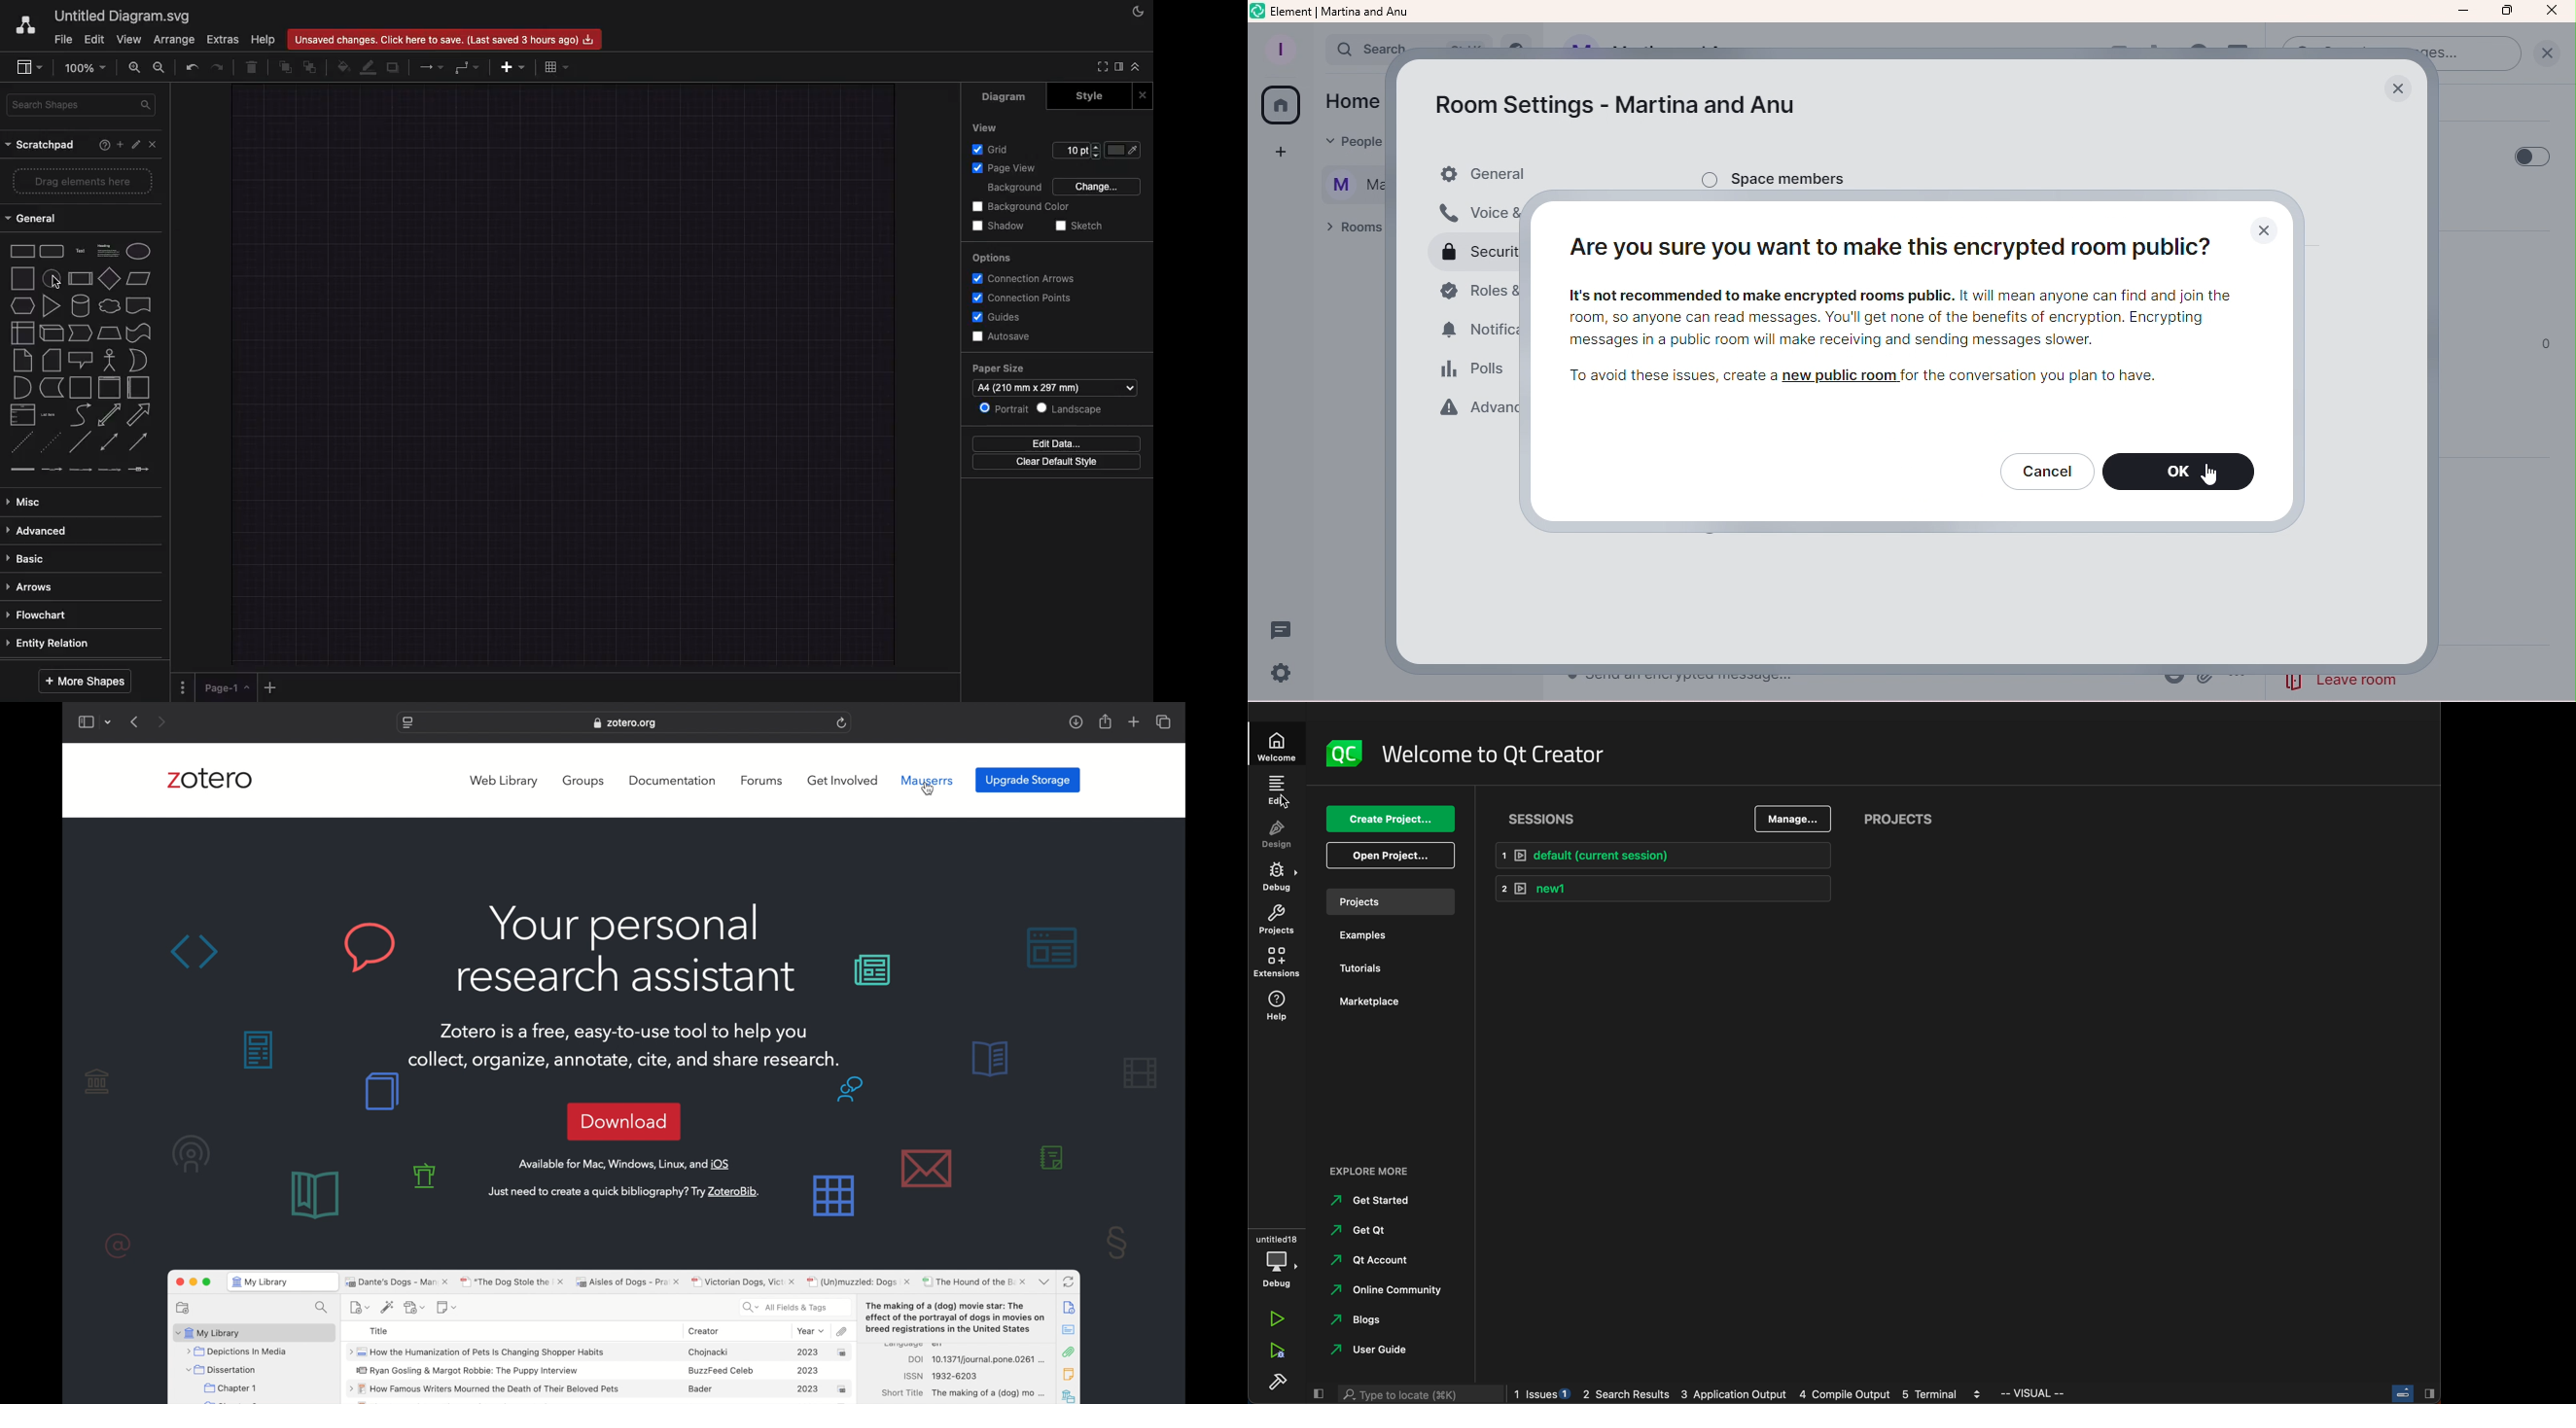 The height and width of the screenshot is (1428, 2576). Describe the element at coordinates (274, 686) in the screenshot. I see `Add` at that location.